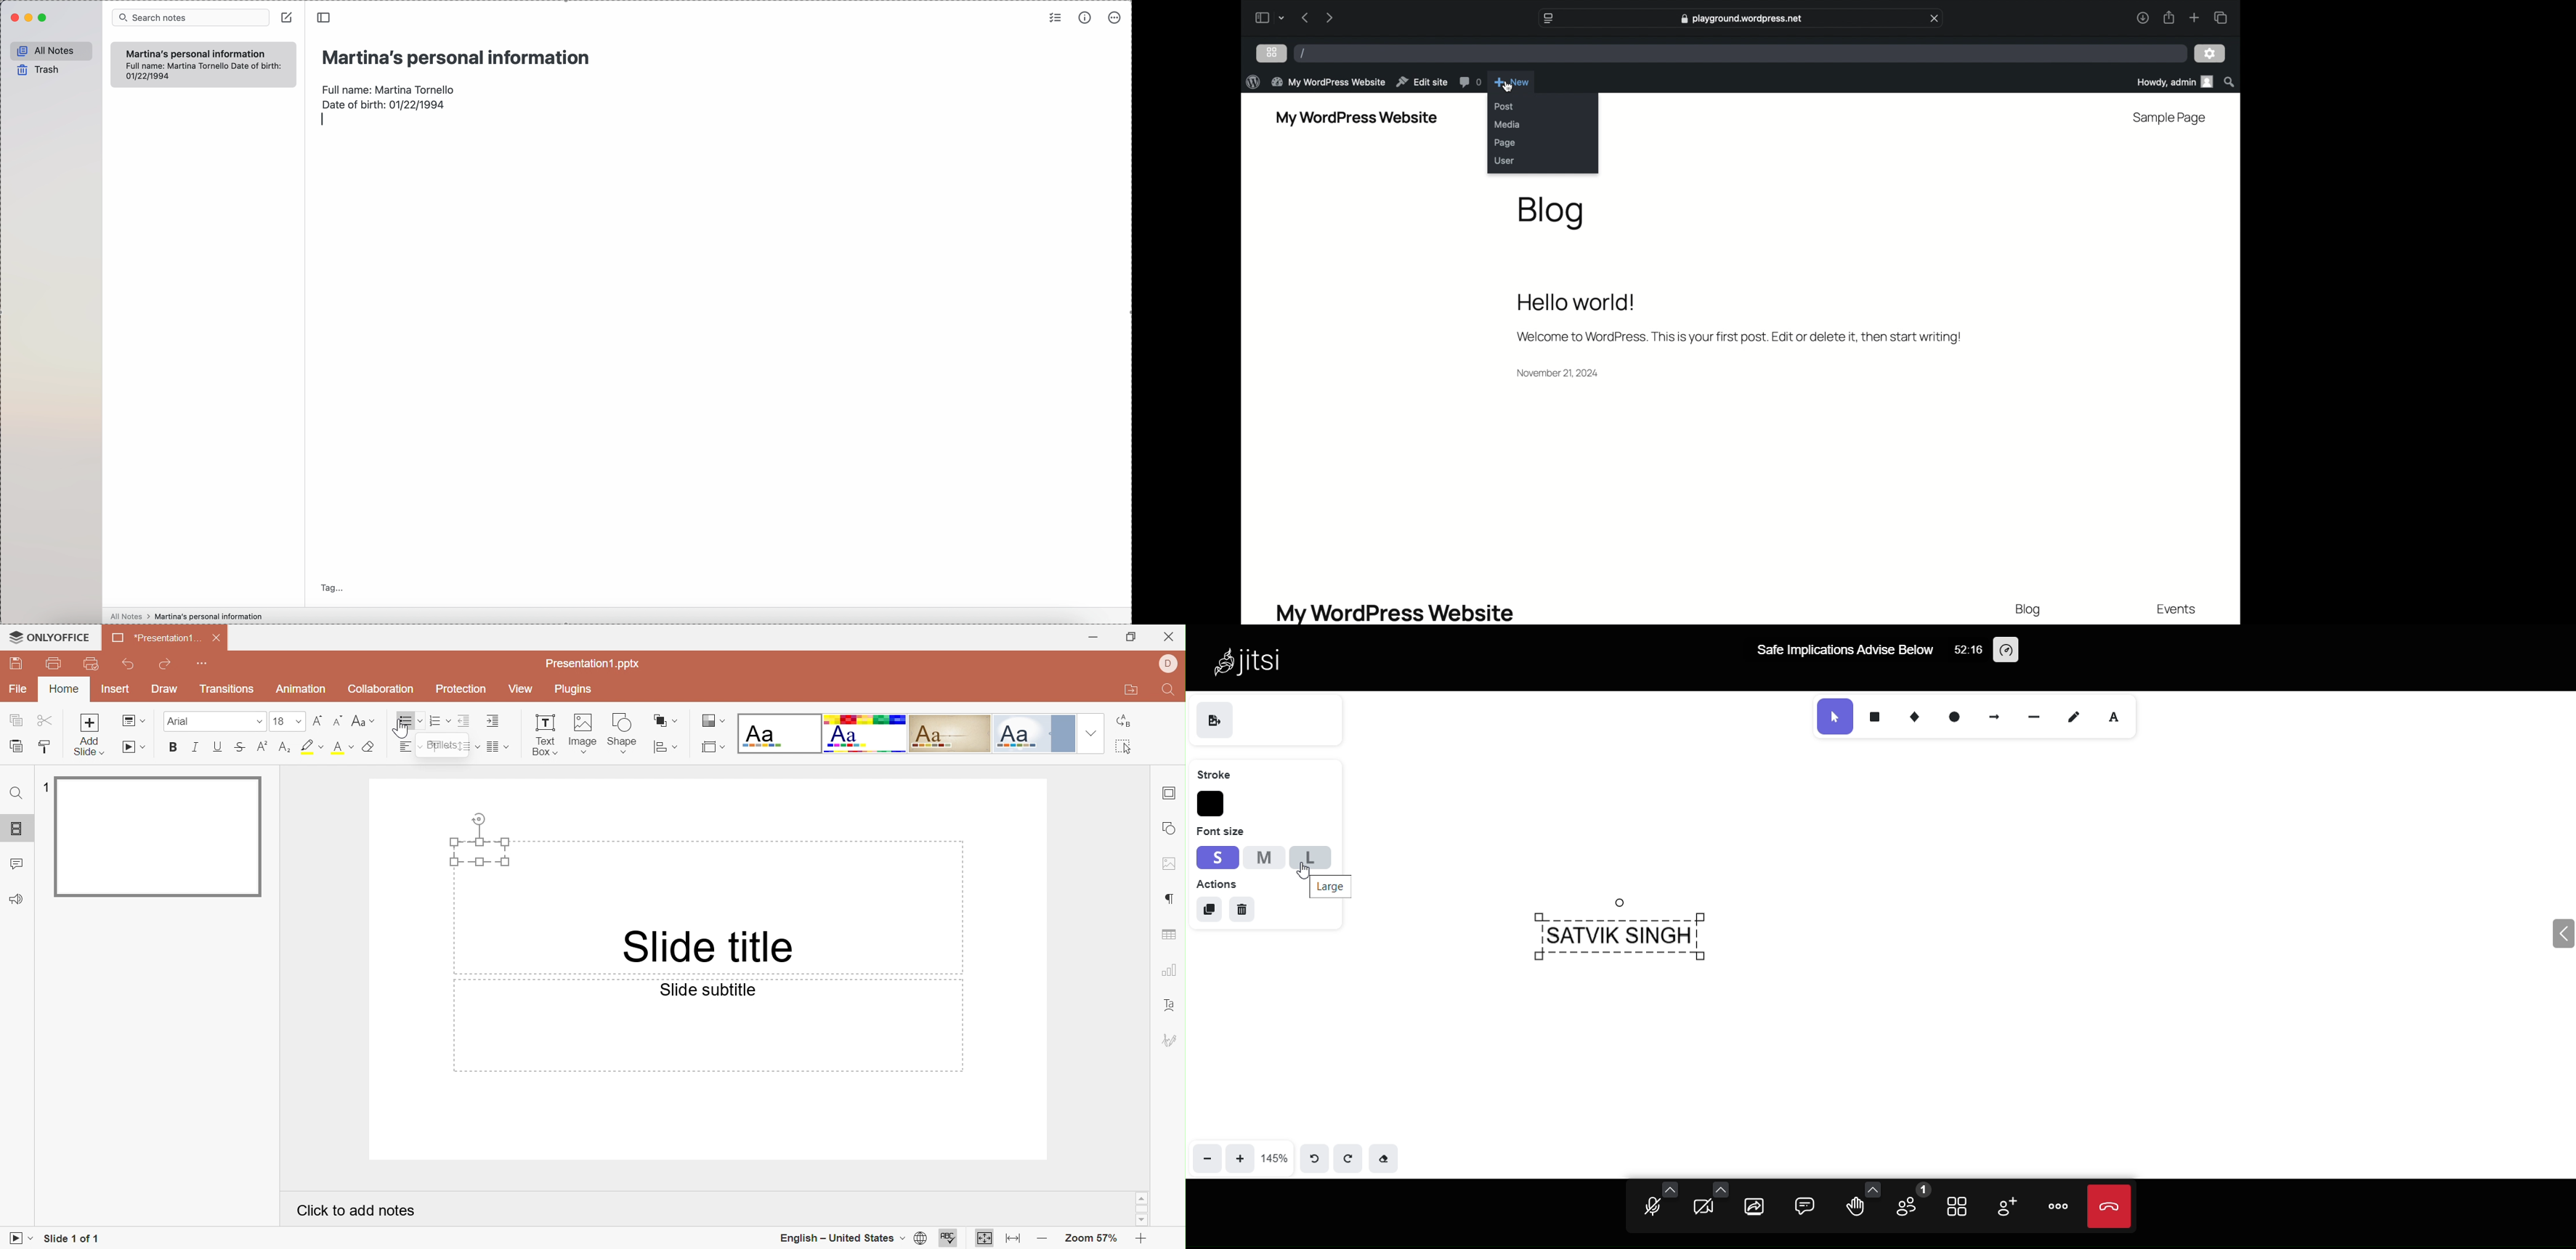 The image size is (2576, 1260). I want to click on font size, so click(1221, 832).